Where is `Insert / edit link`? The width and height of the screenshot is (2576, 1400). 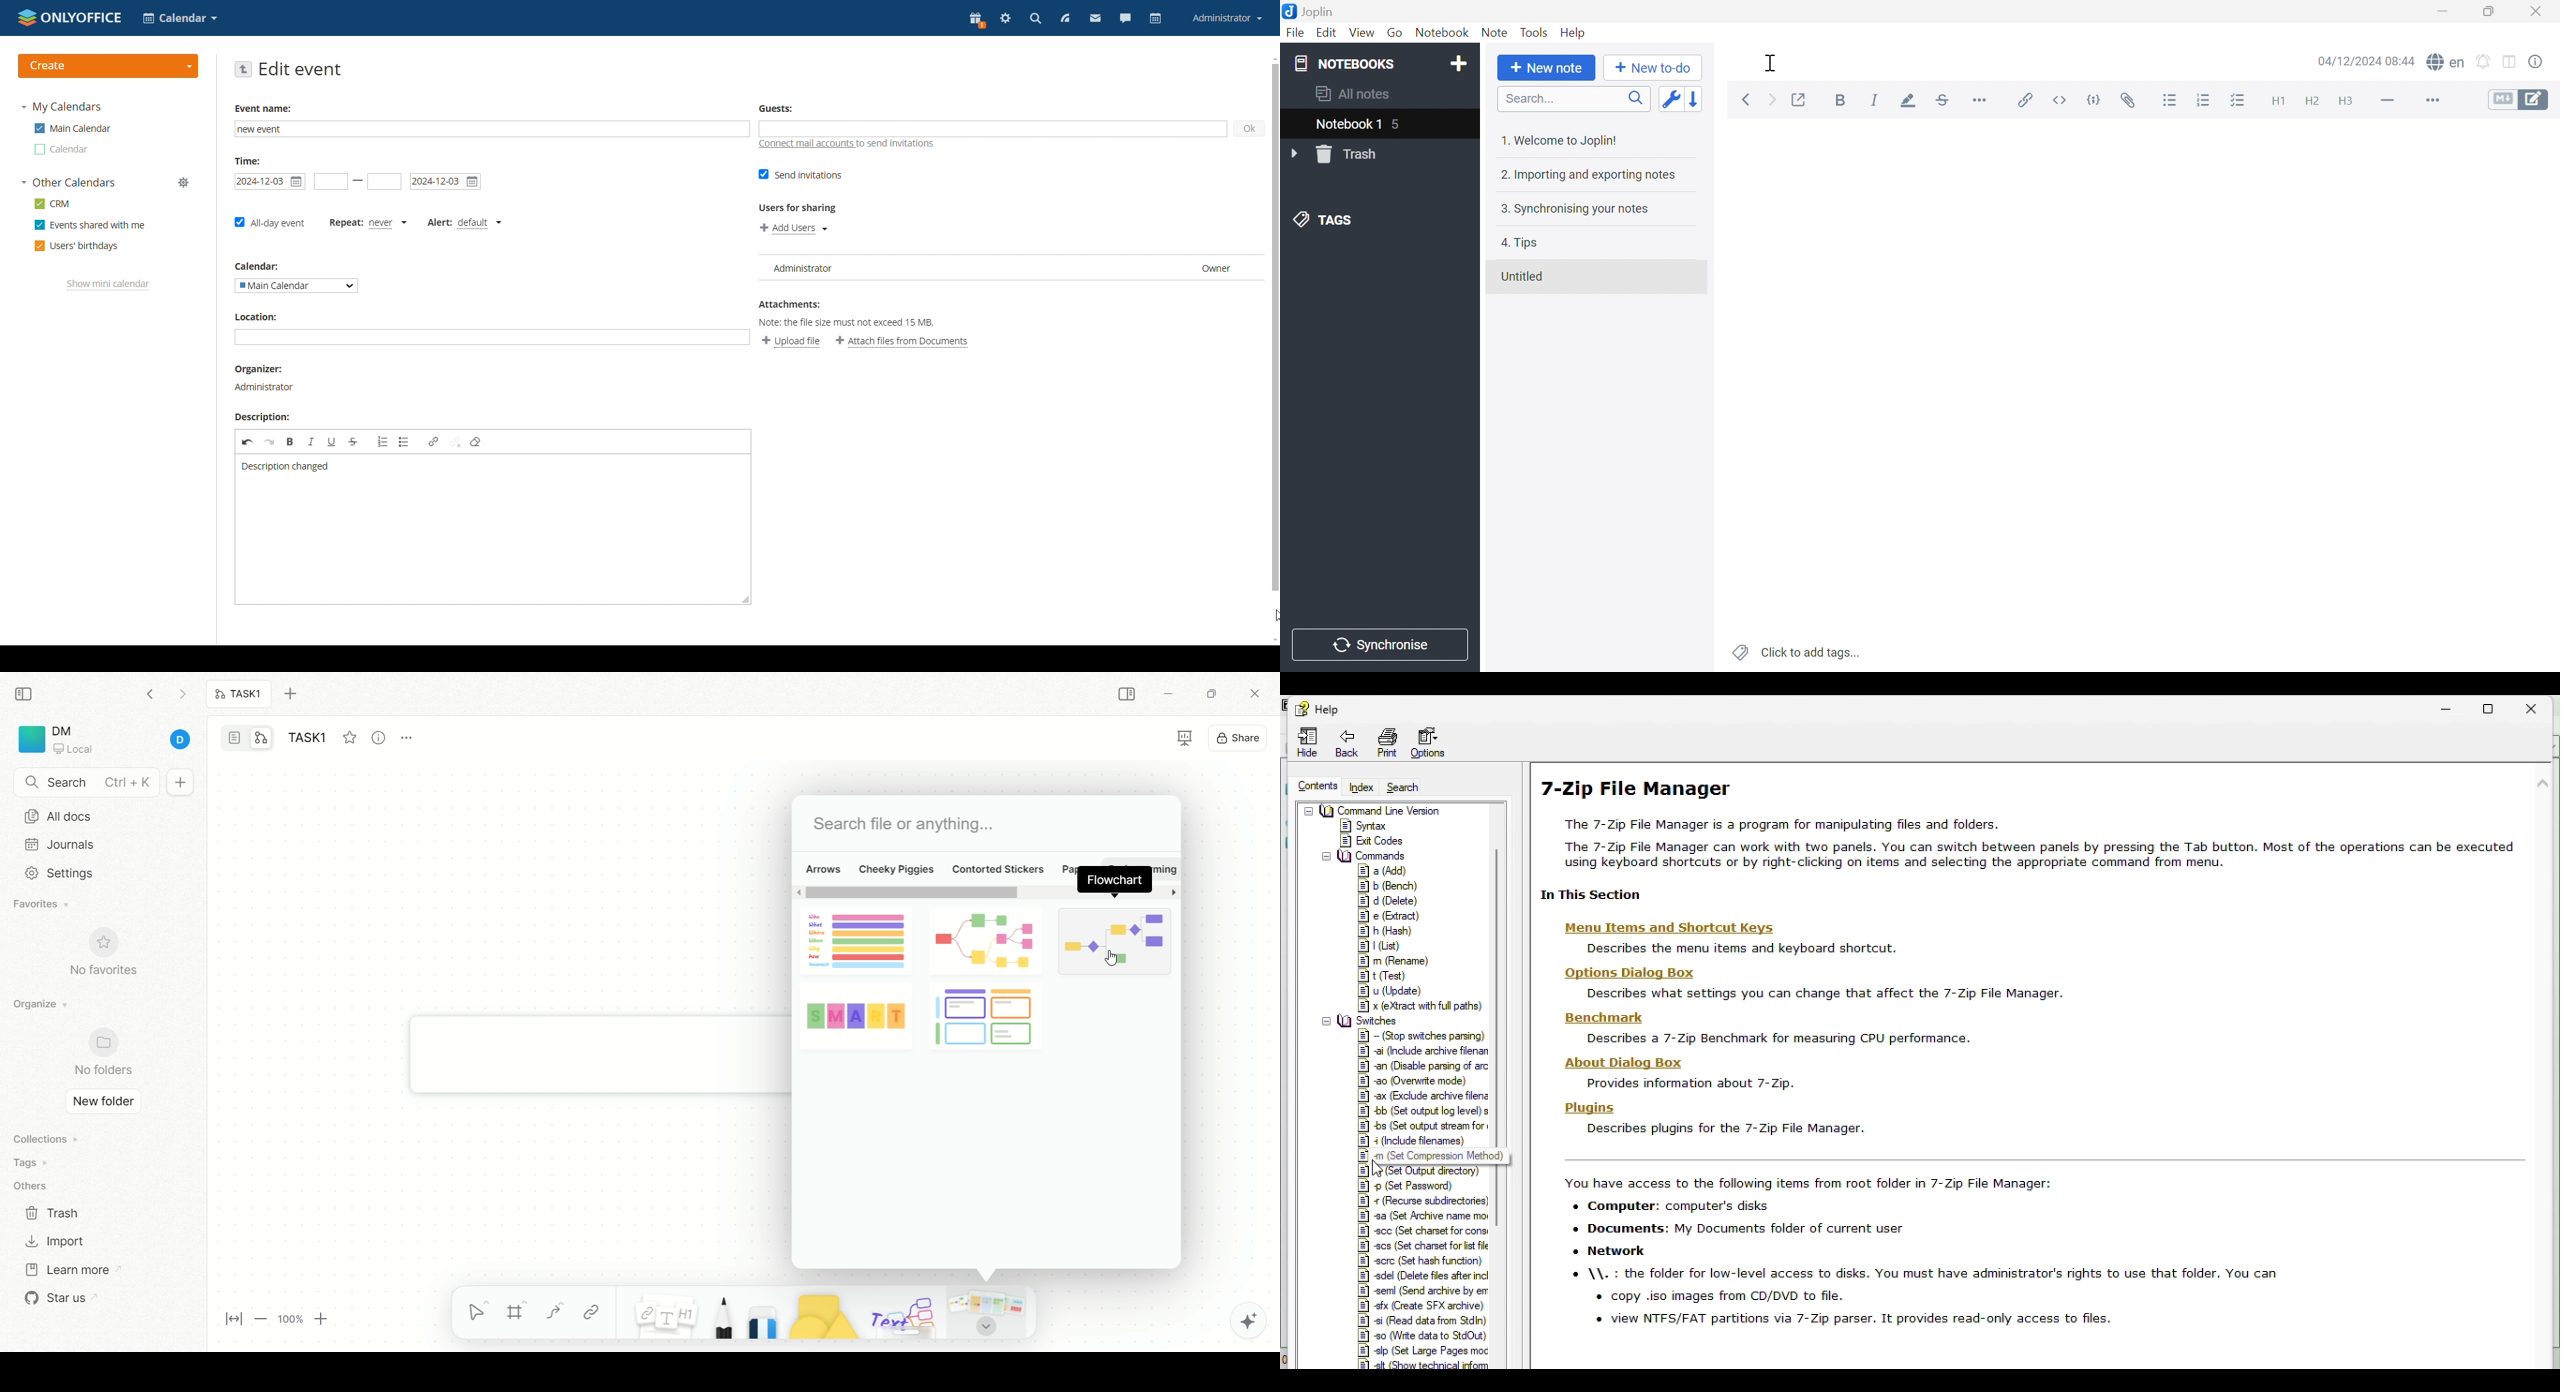 Insert / edit link is located at coordinates (2023, 97).